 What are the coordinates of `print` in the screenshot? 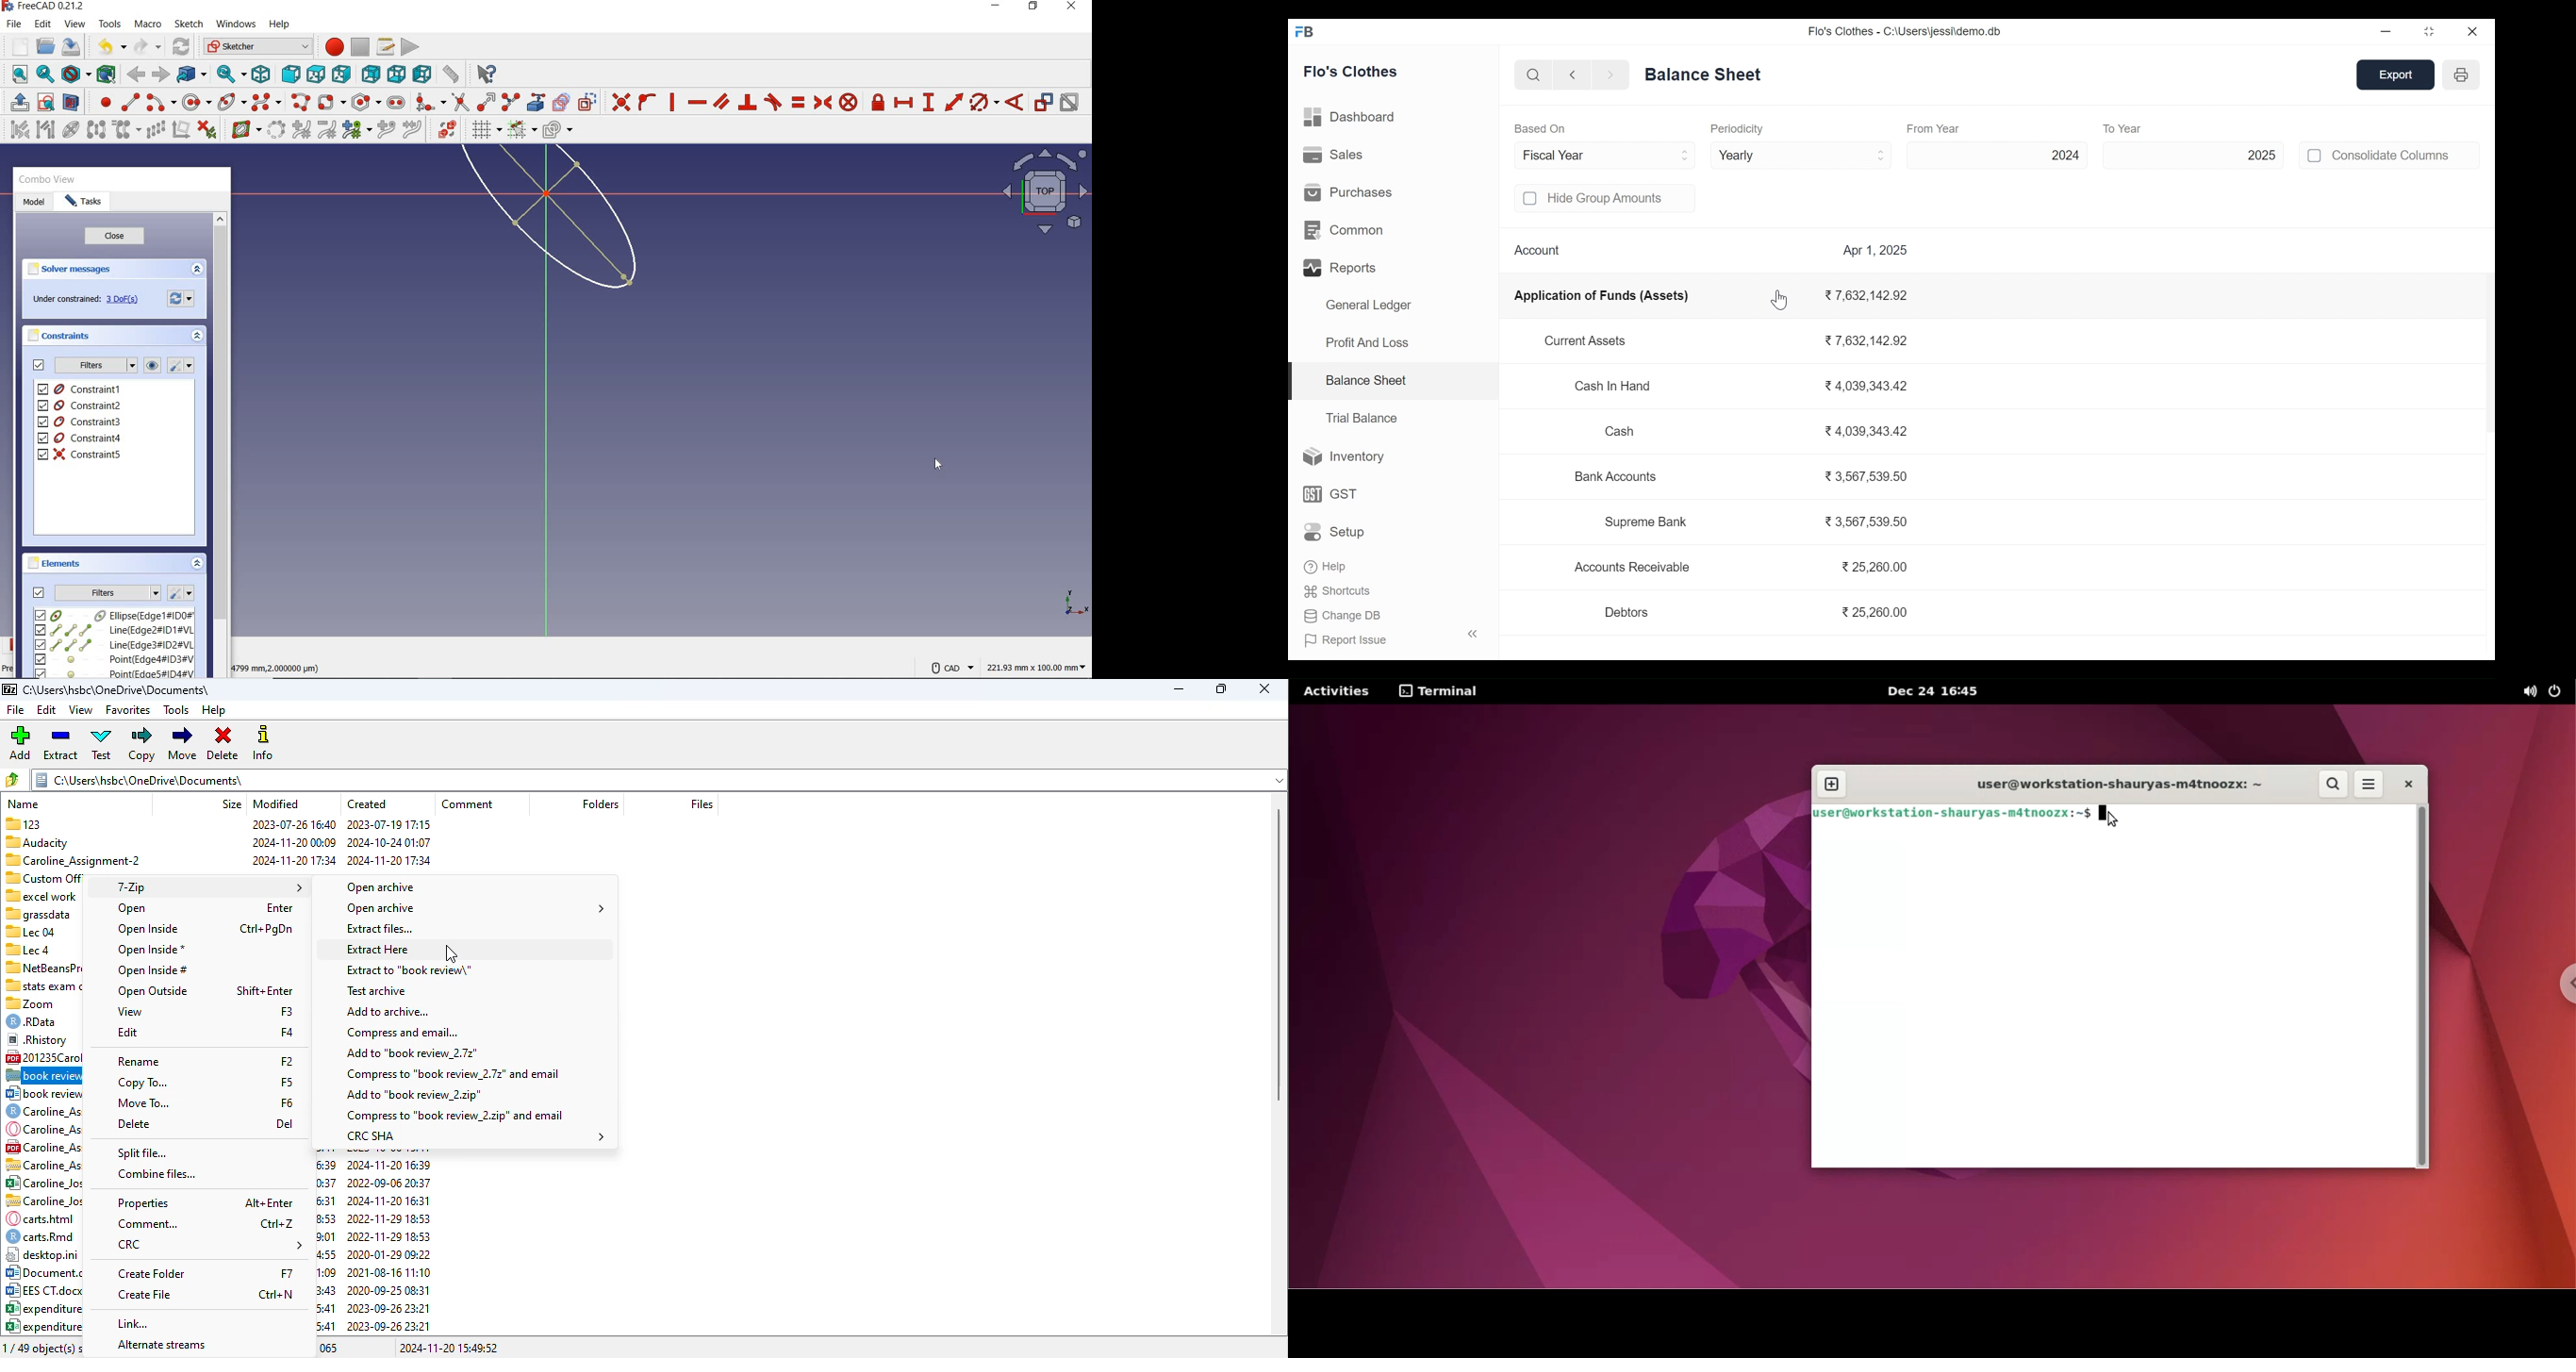 It's located at (2463, 74).